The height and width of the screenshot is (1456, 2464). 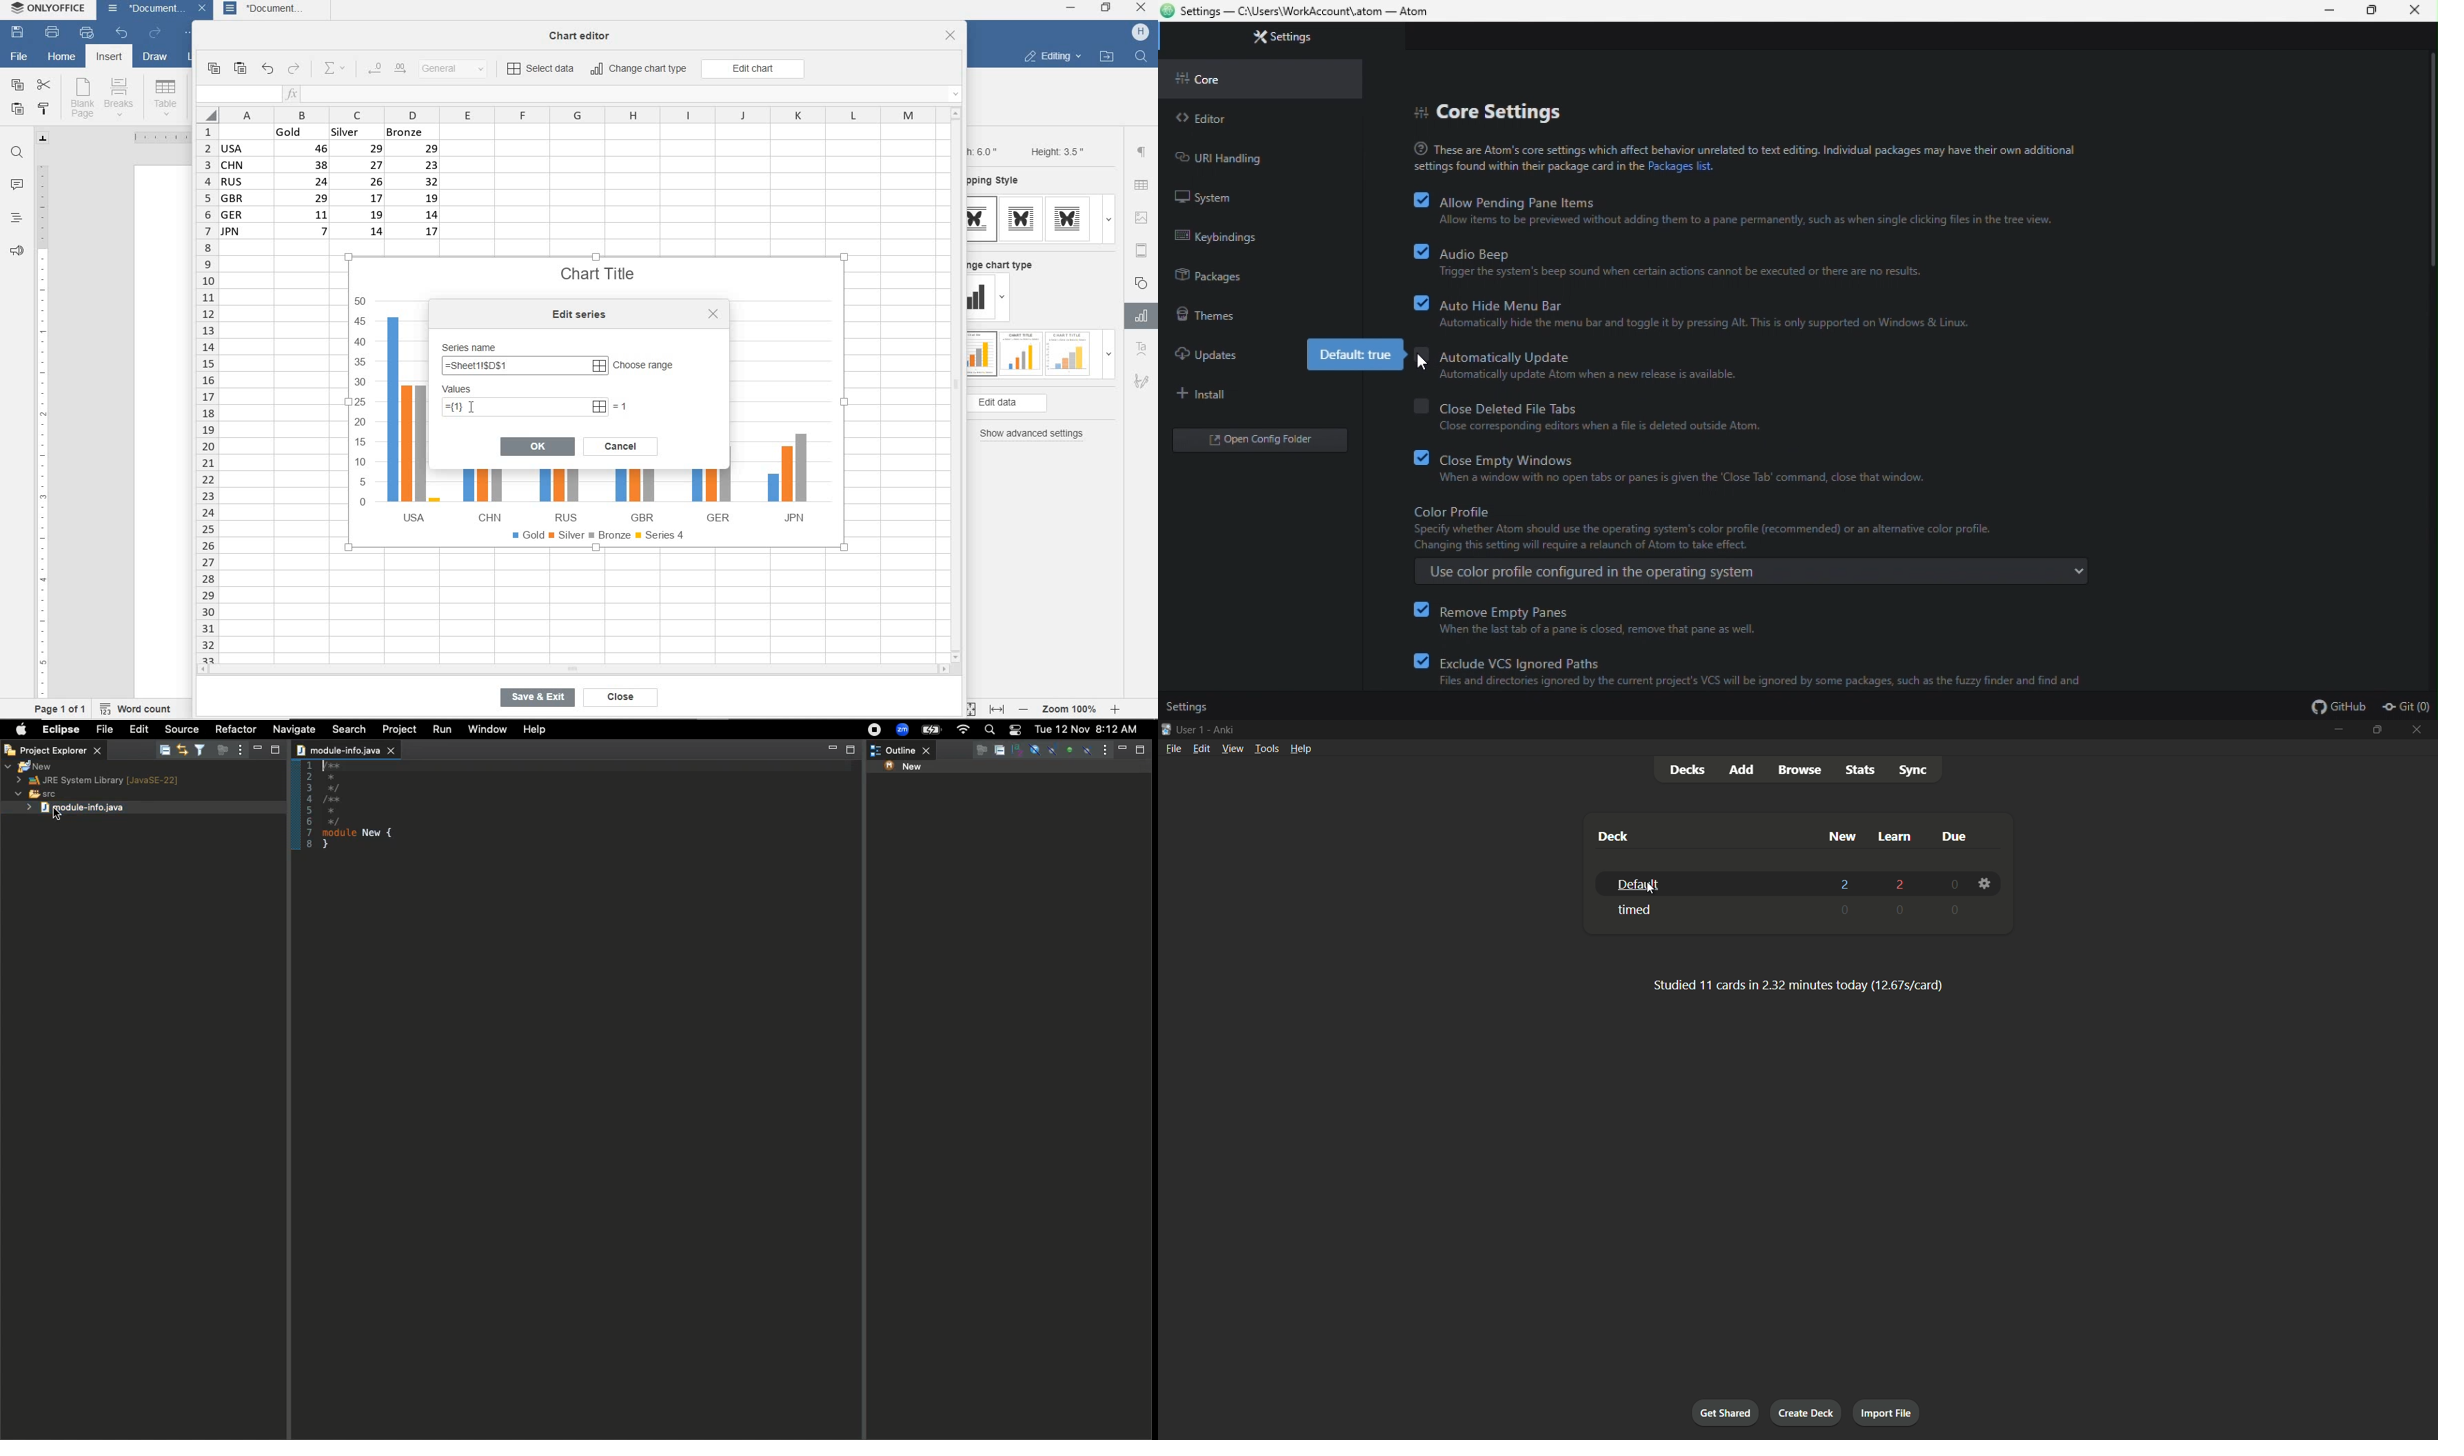 I want to click on data, so click(x=336, y=186).